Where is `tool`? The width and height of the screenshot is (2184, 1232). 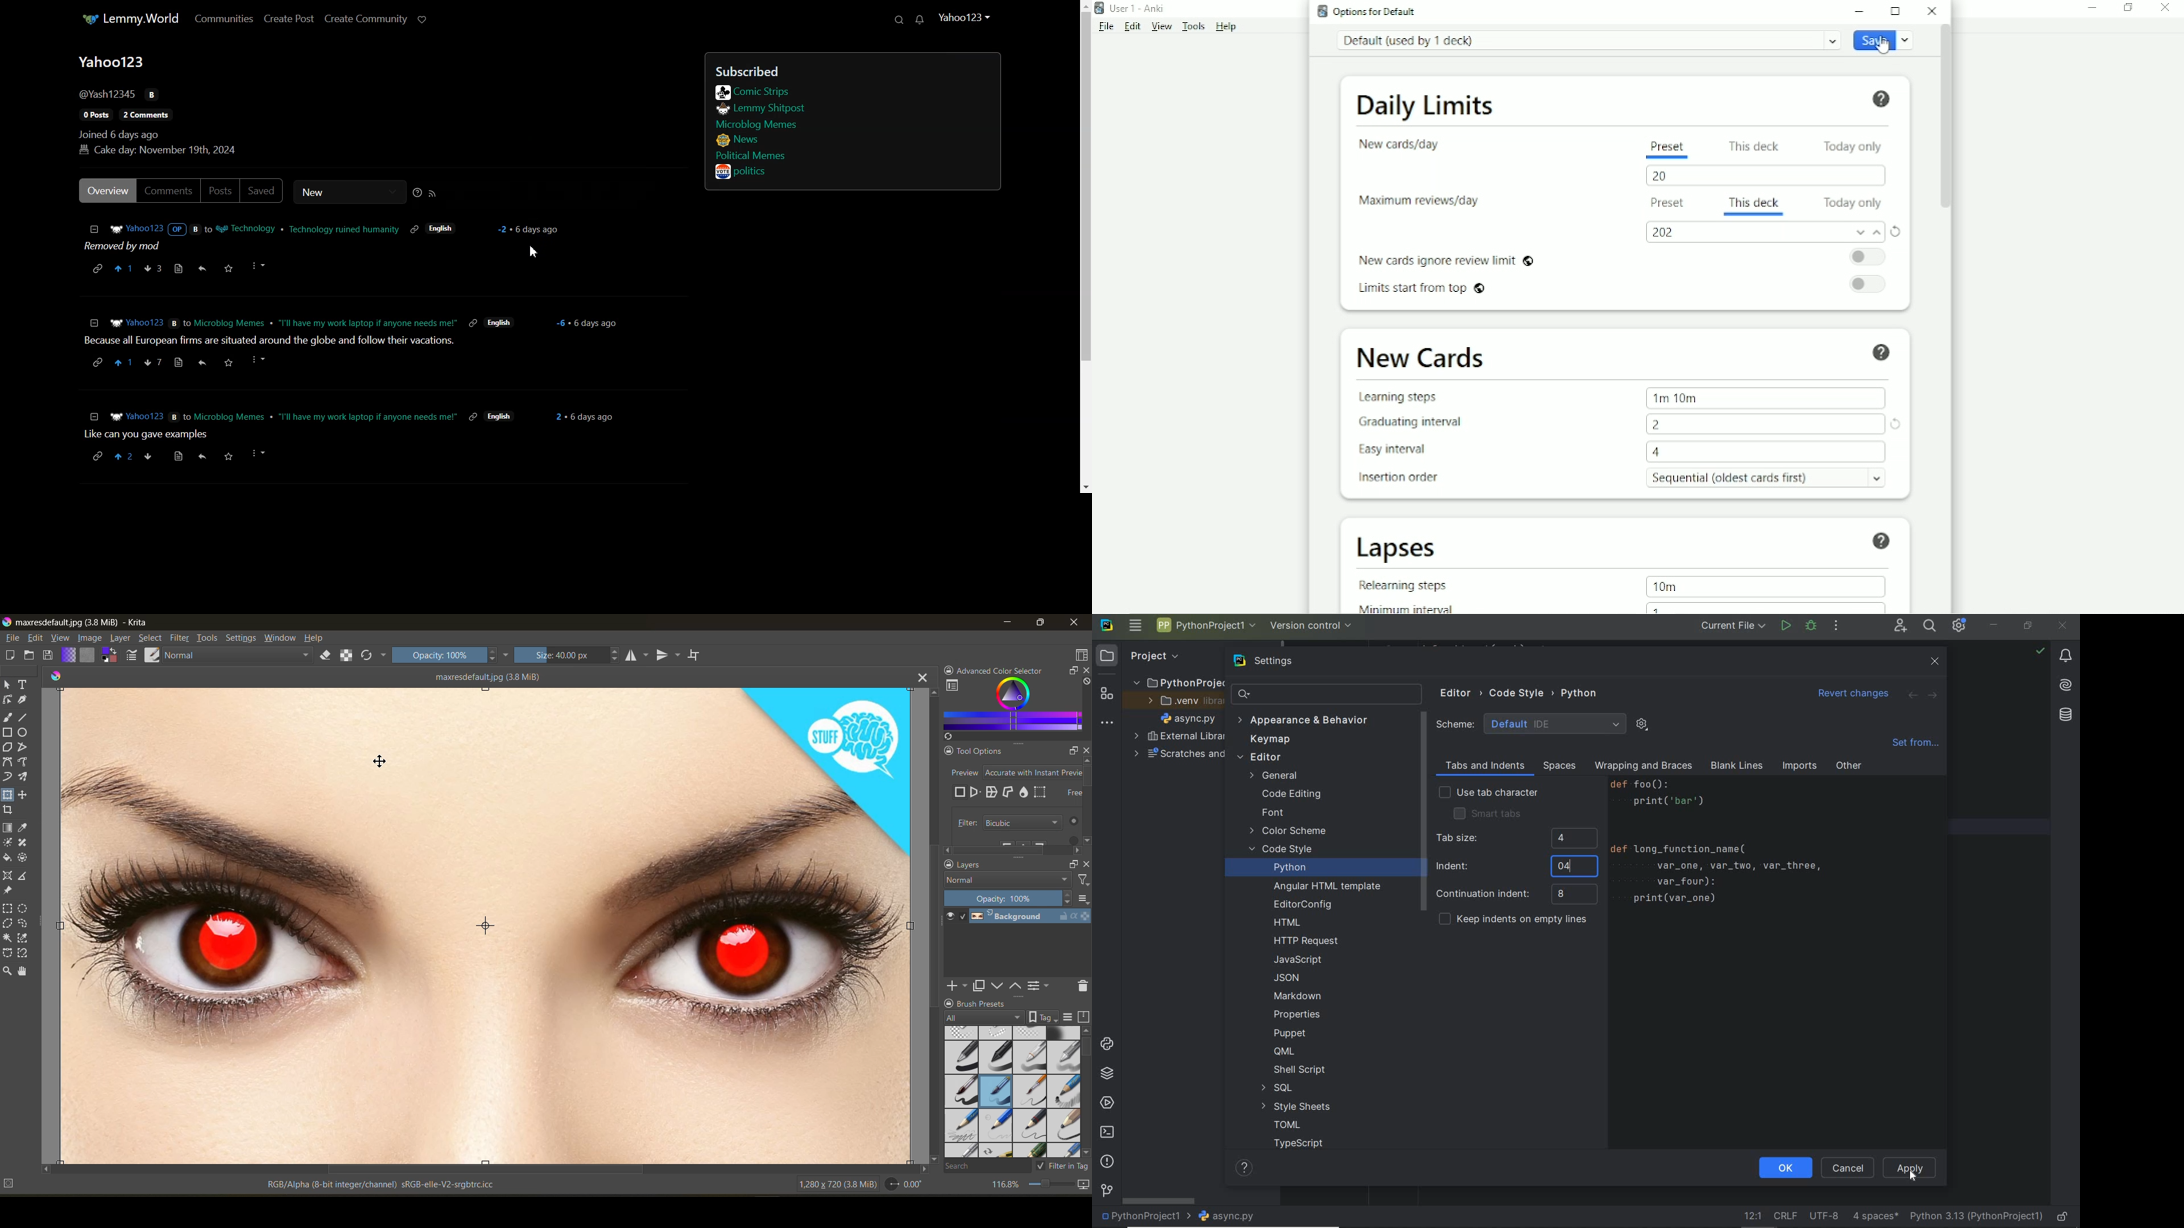
tool is located at coordinates (7, 952).